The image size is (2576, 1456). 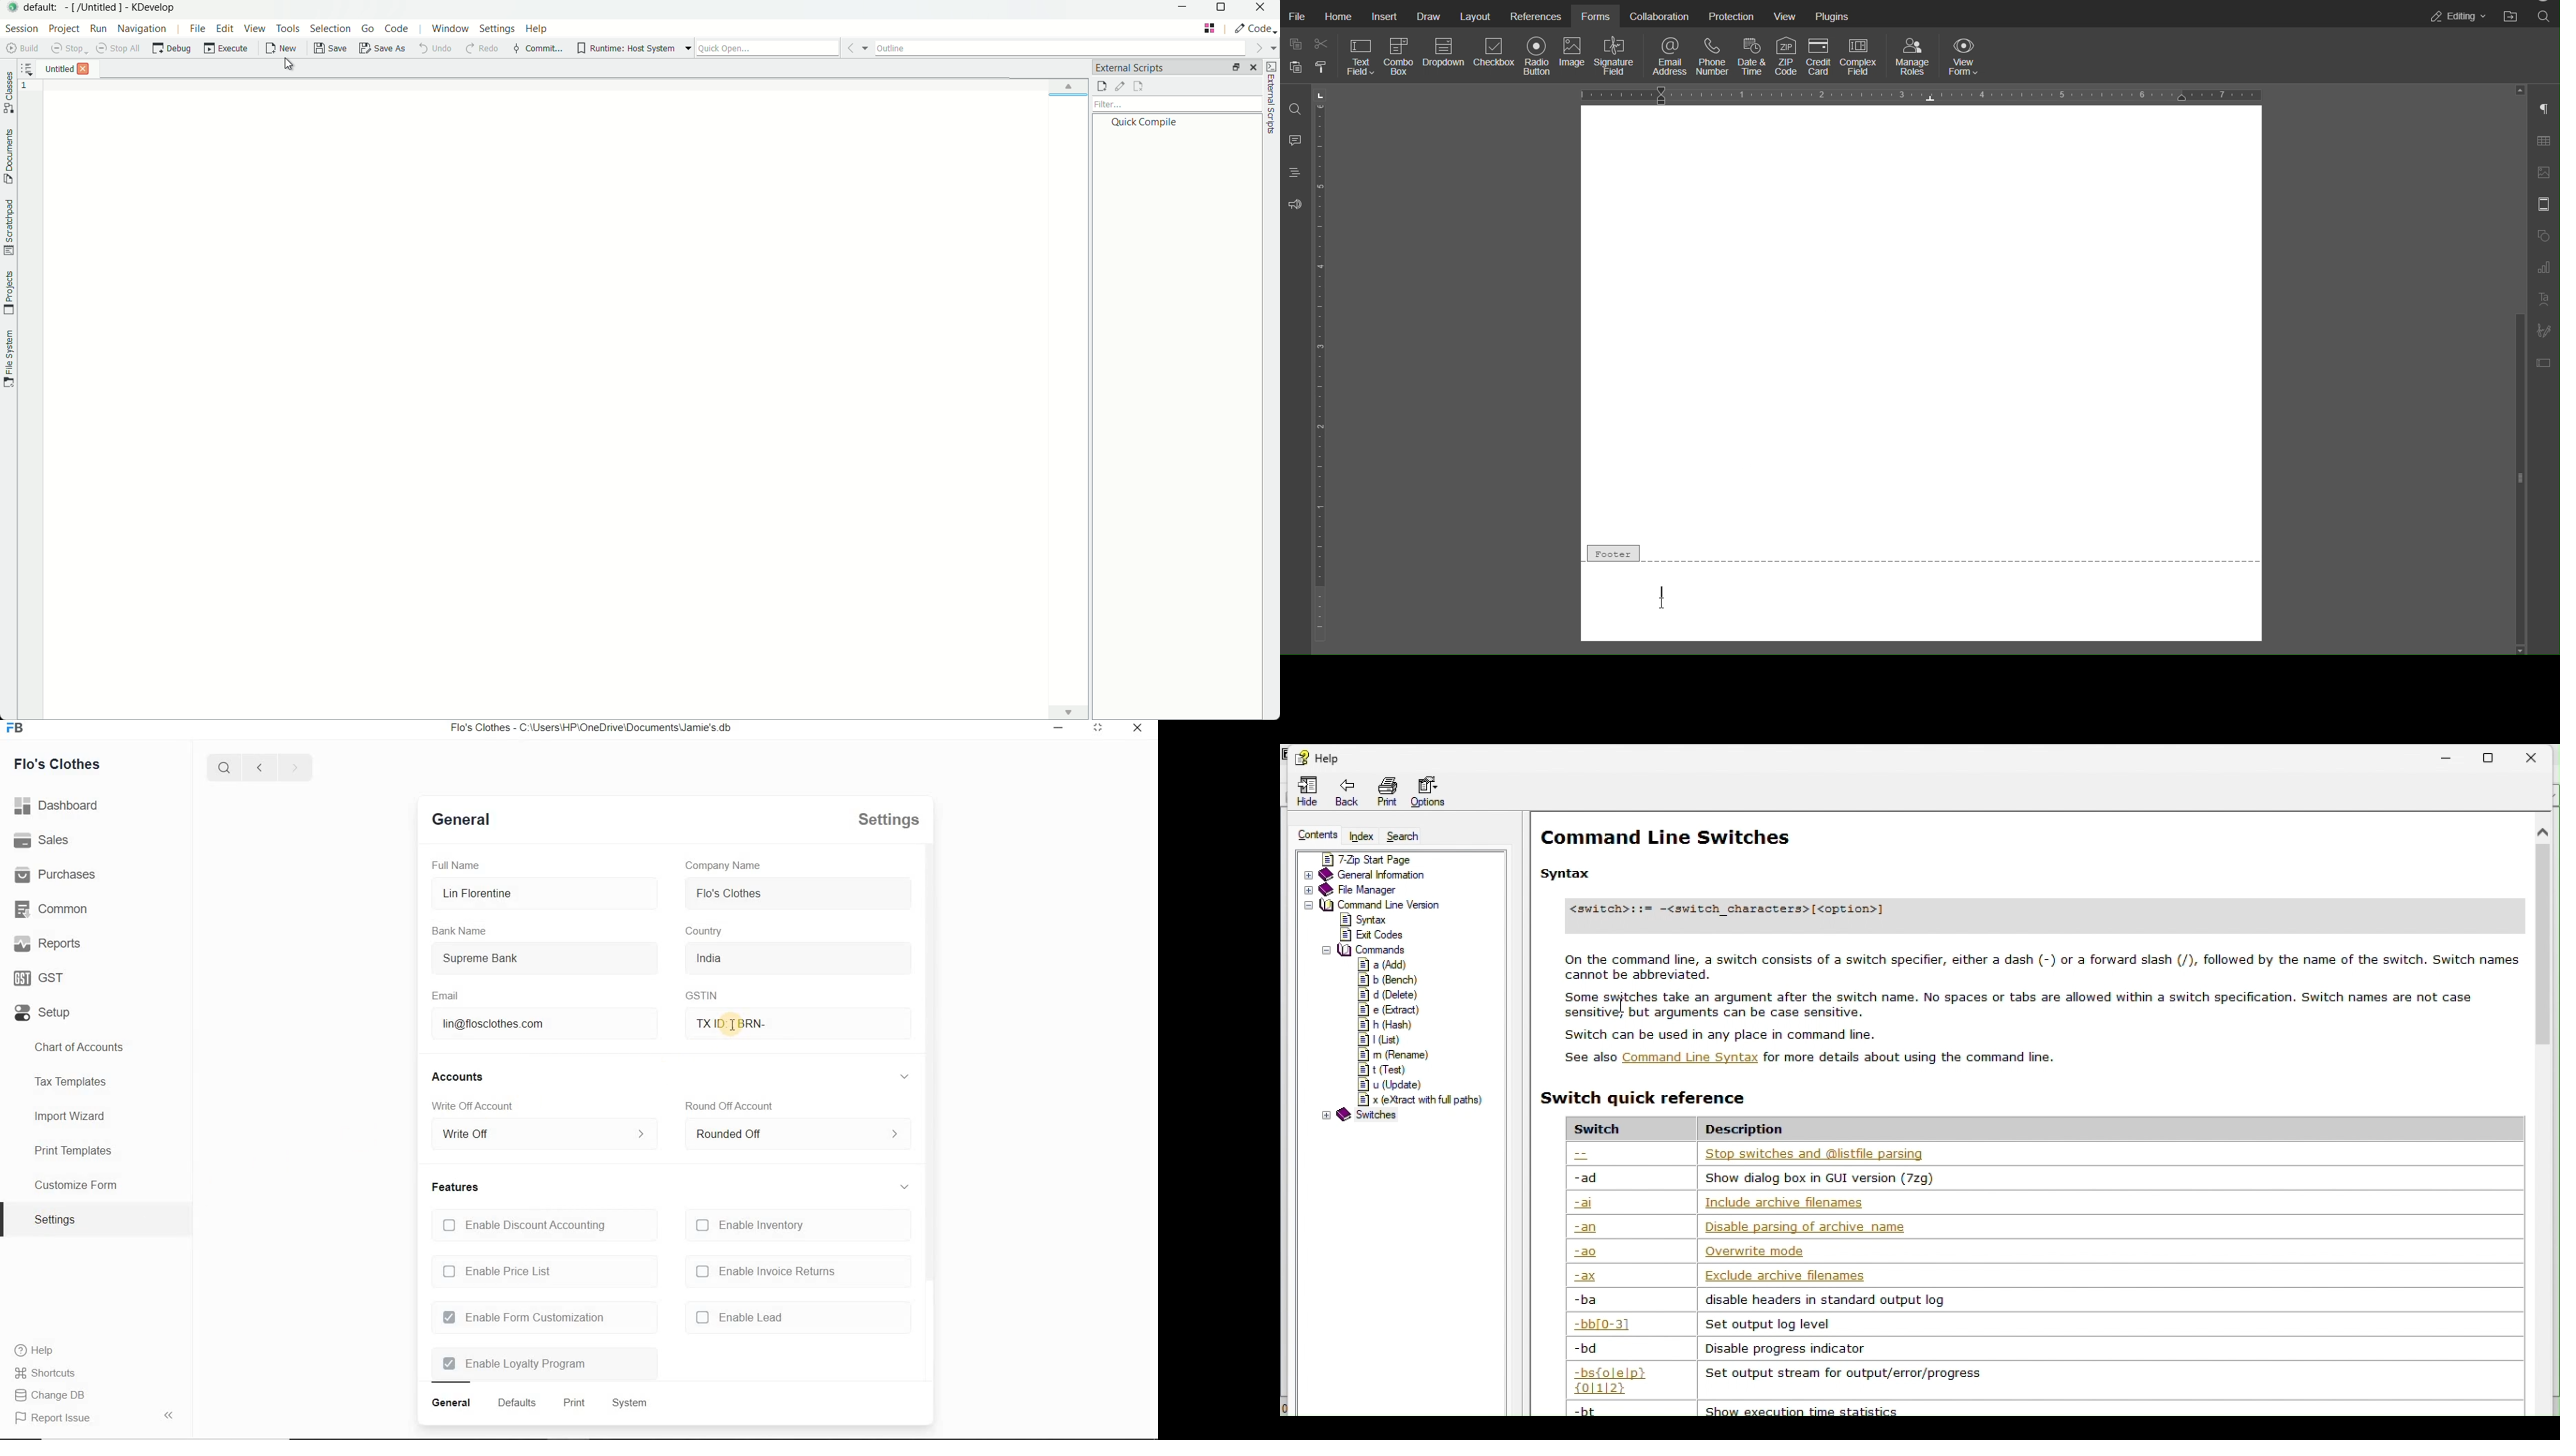 I want to click on Collaboration, so click(x=1657, y=15).